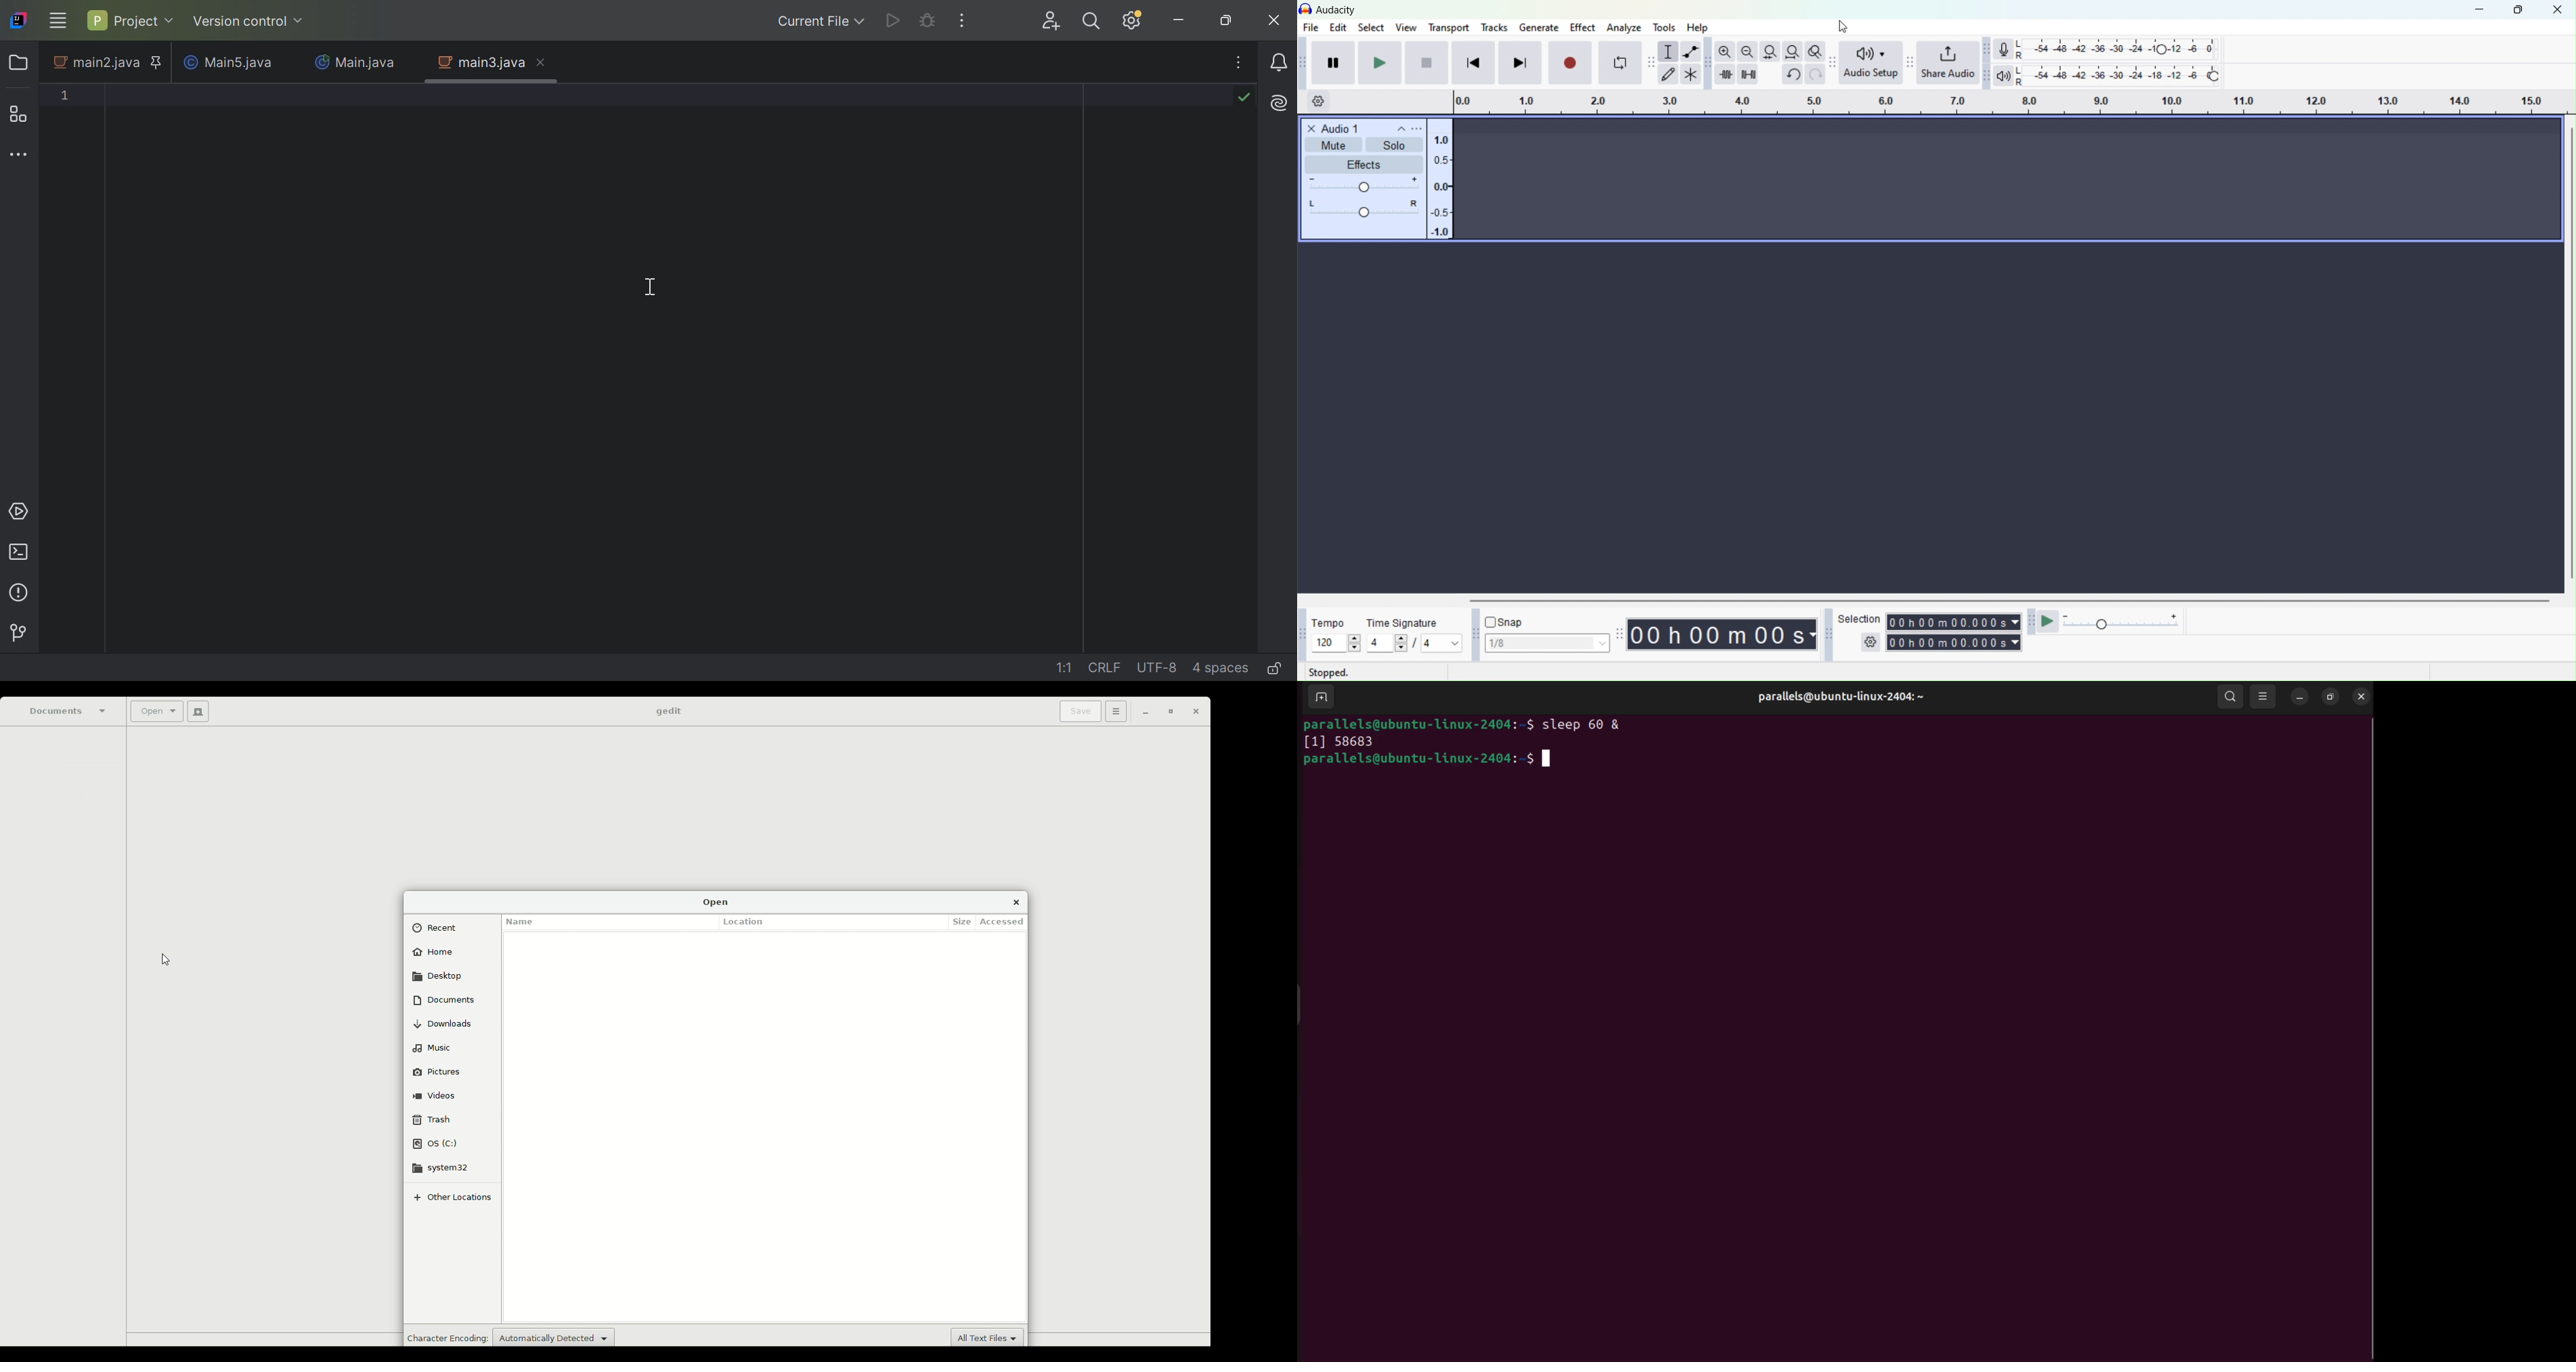  I want to click on Save, so click(1078, 711).